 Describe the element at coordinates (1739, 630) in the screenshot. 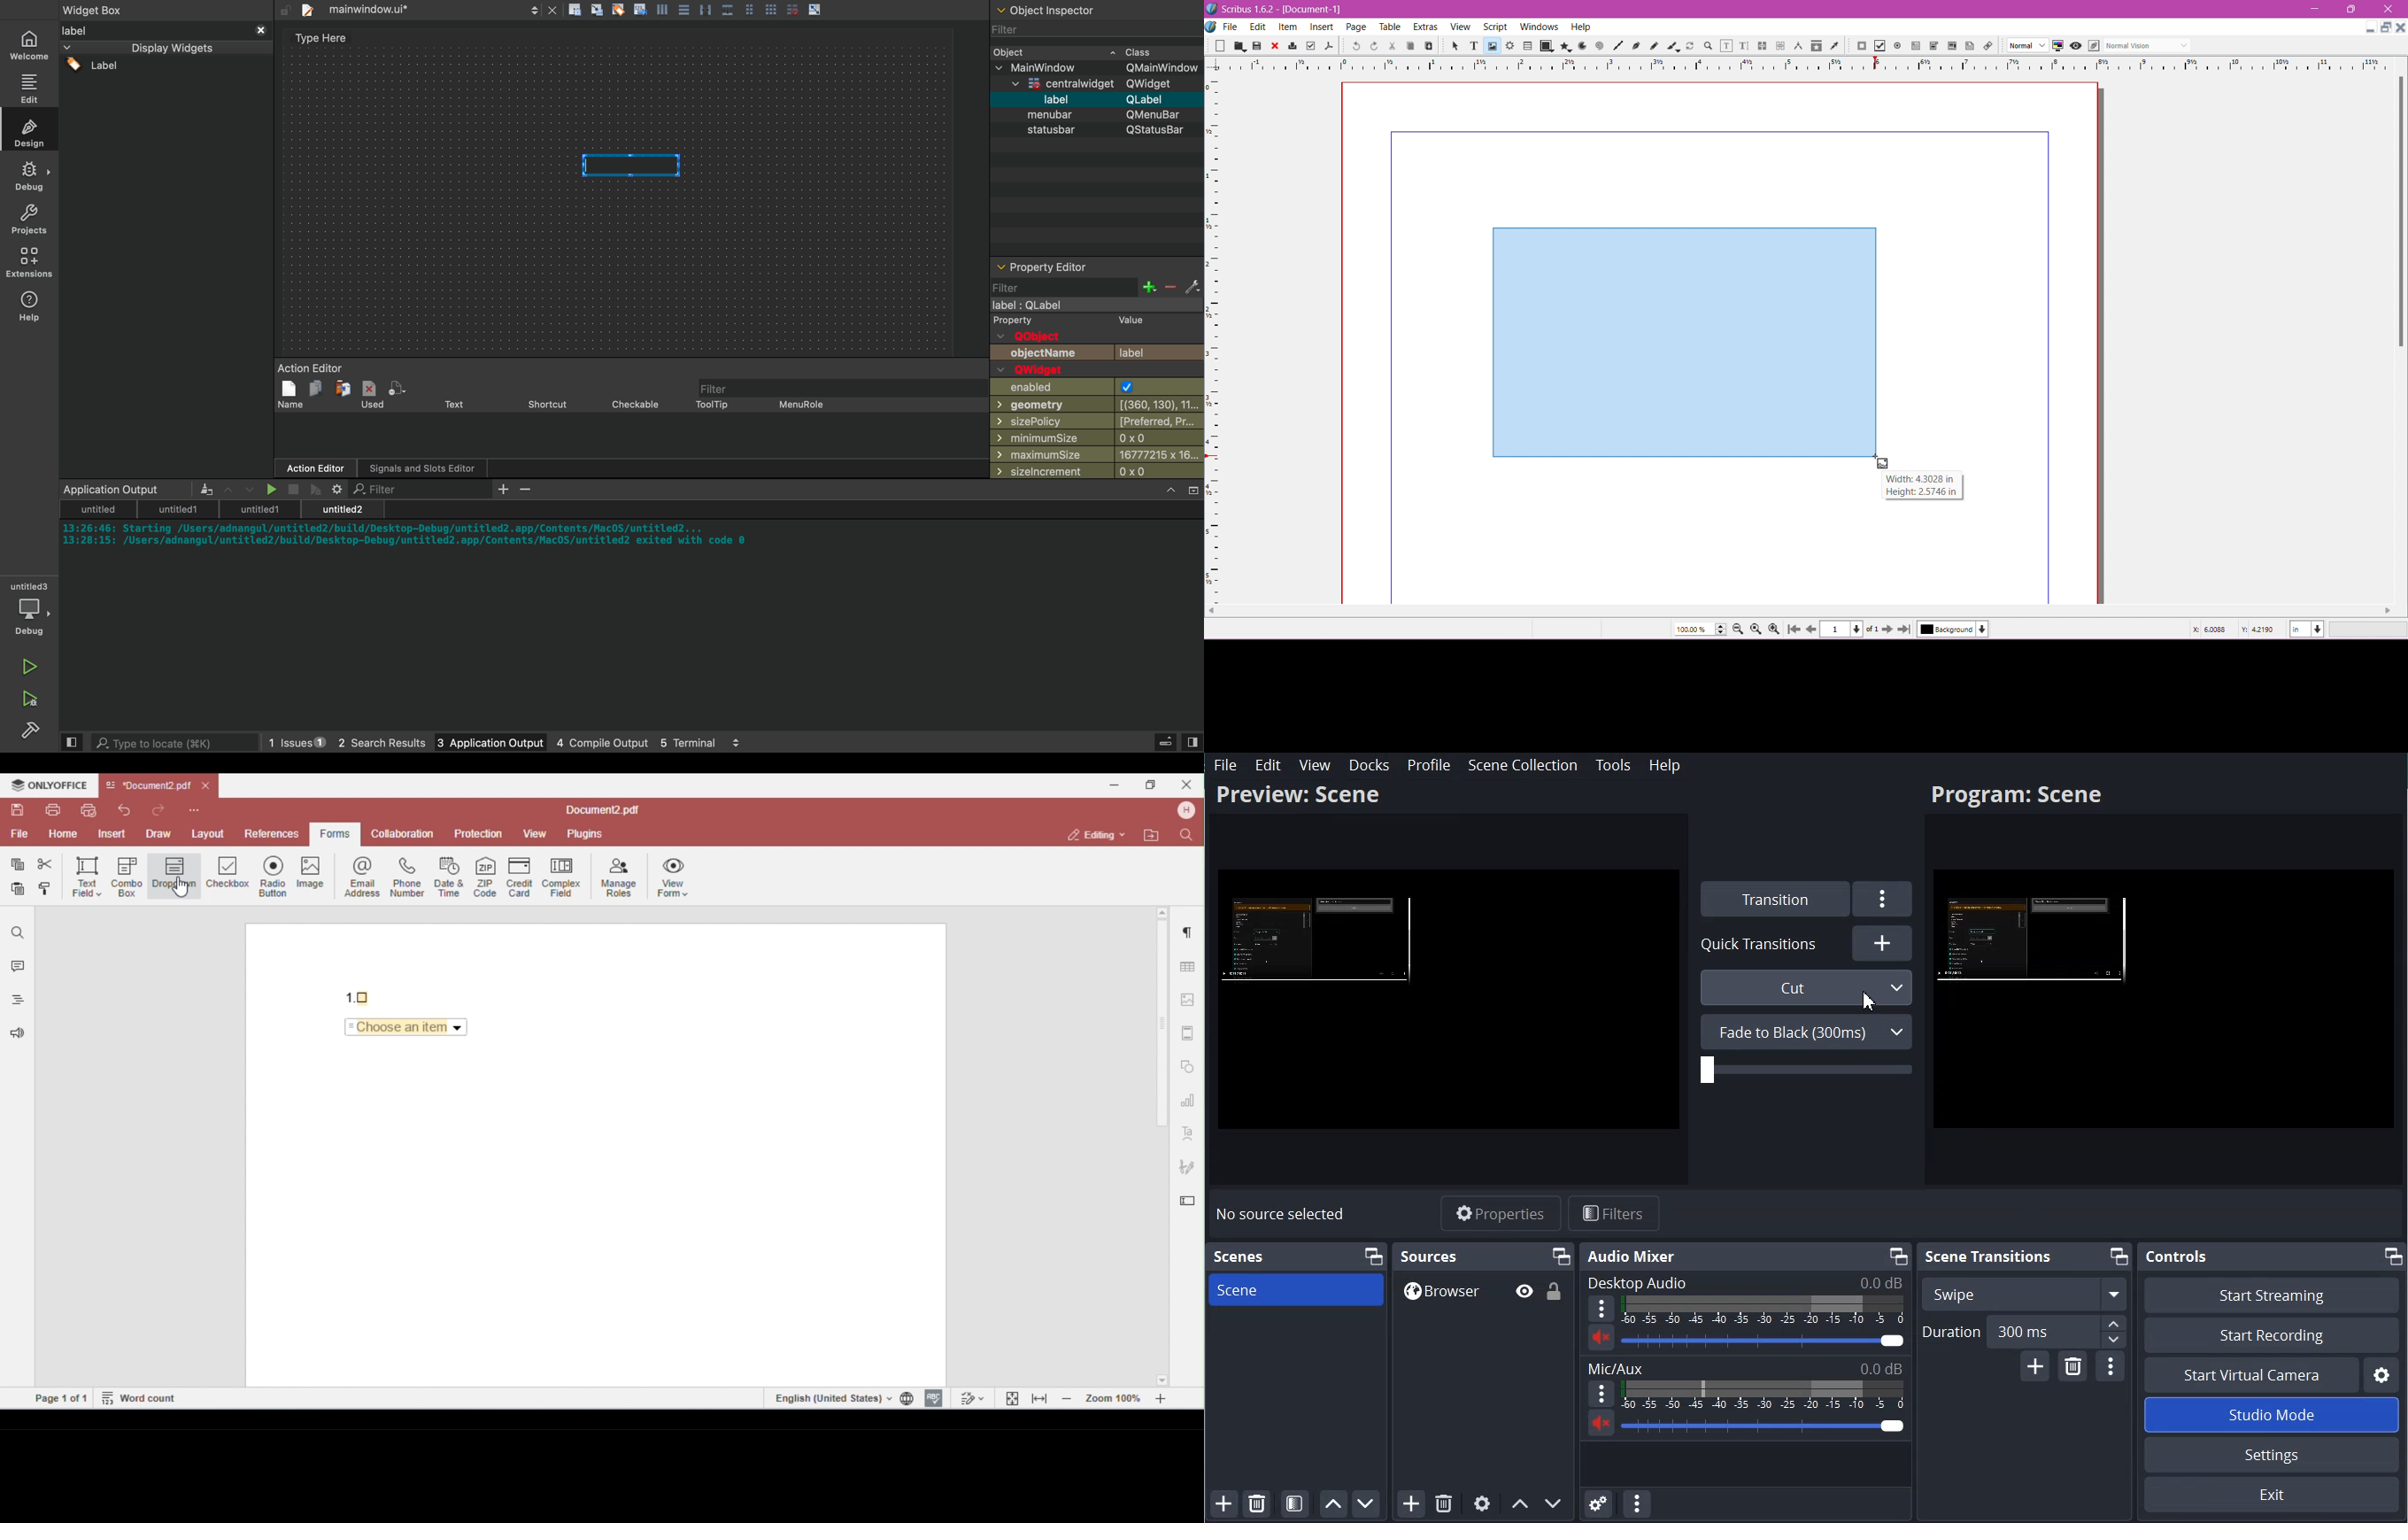

I see `Zoom Out by the stepping value in Tools preferences` at that location.